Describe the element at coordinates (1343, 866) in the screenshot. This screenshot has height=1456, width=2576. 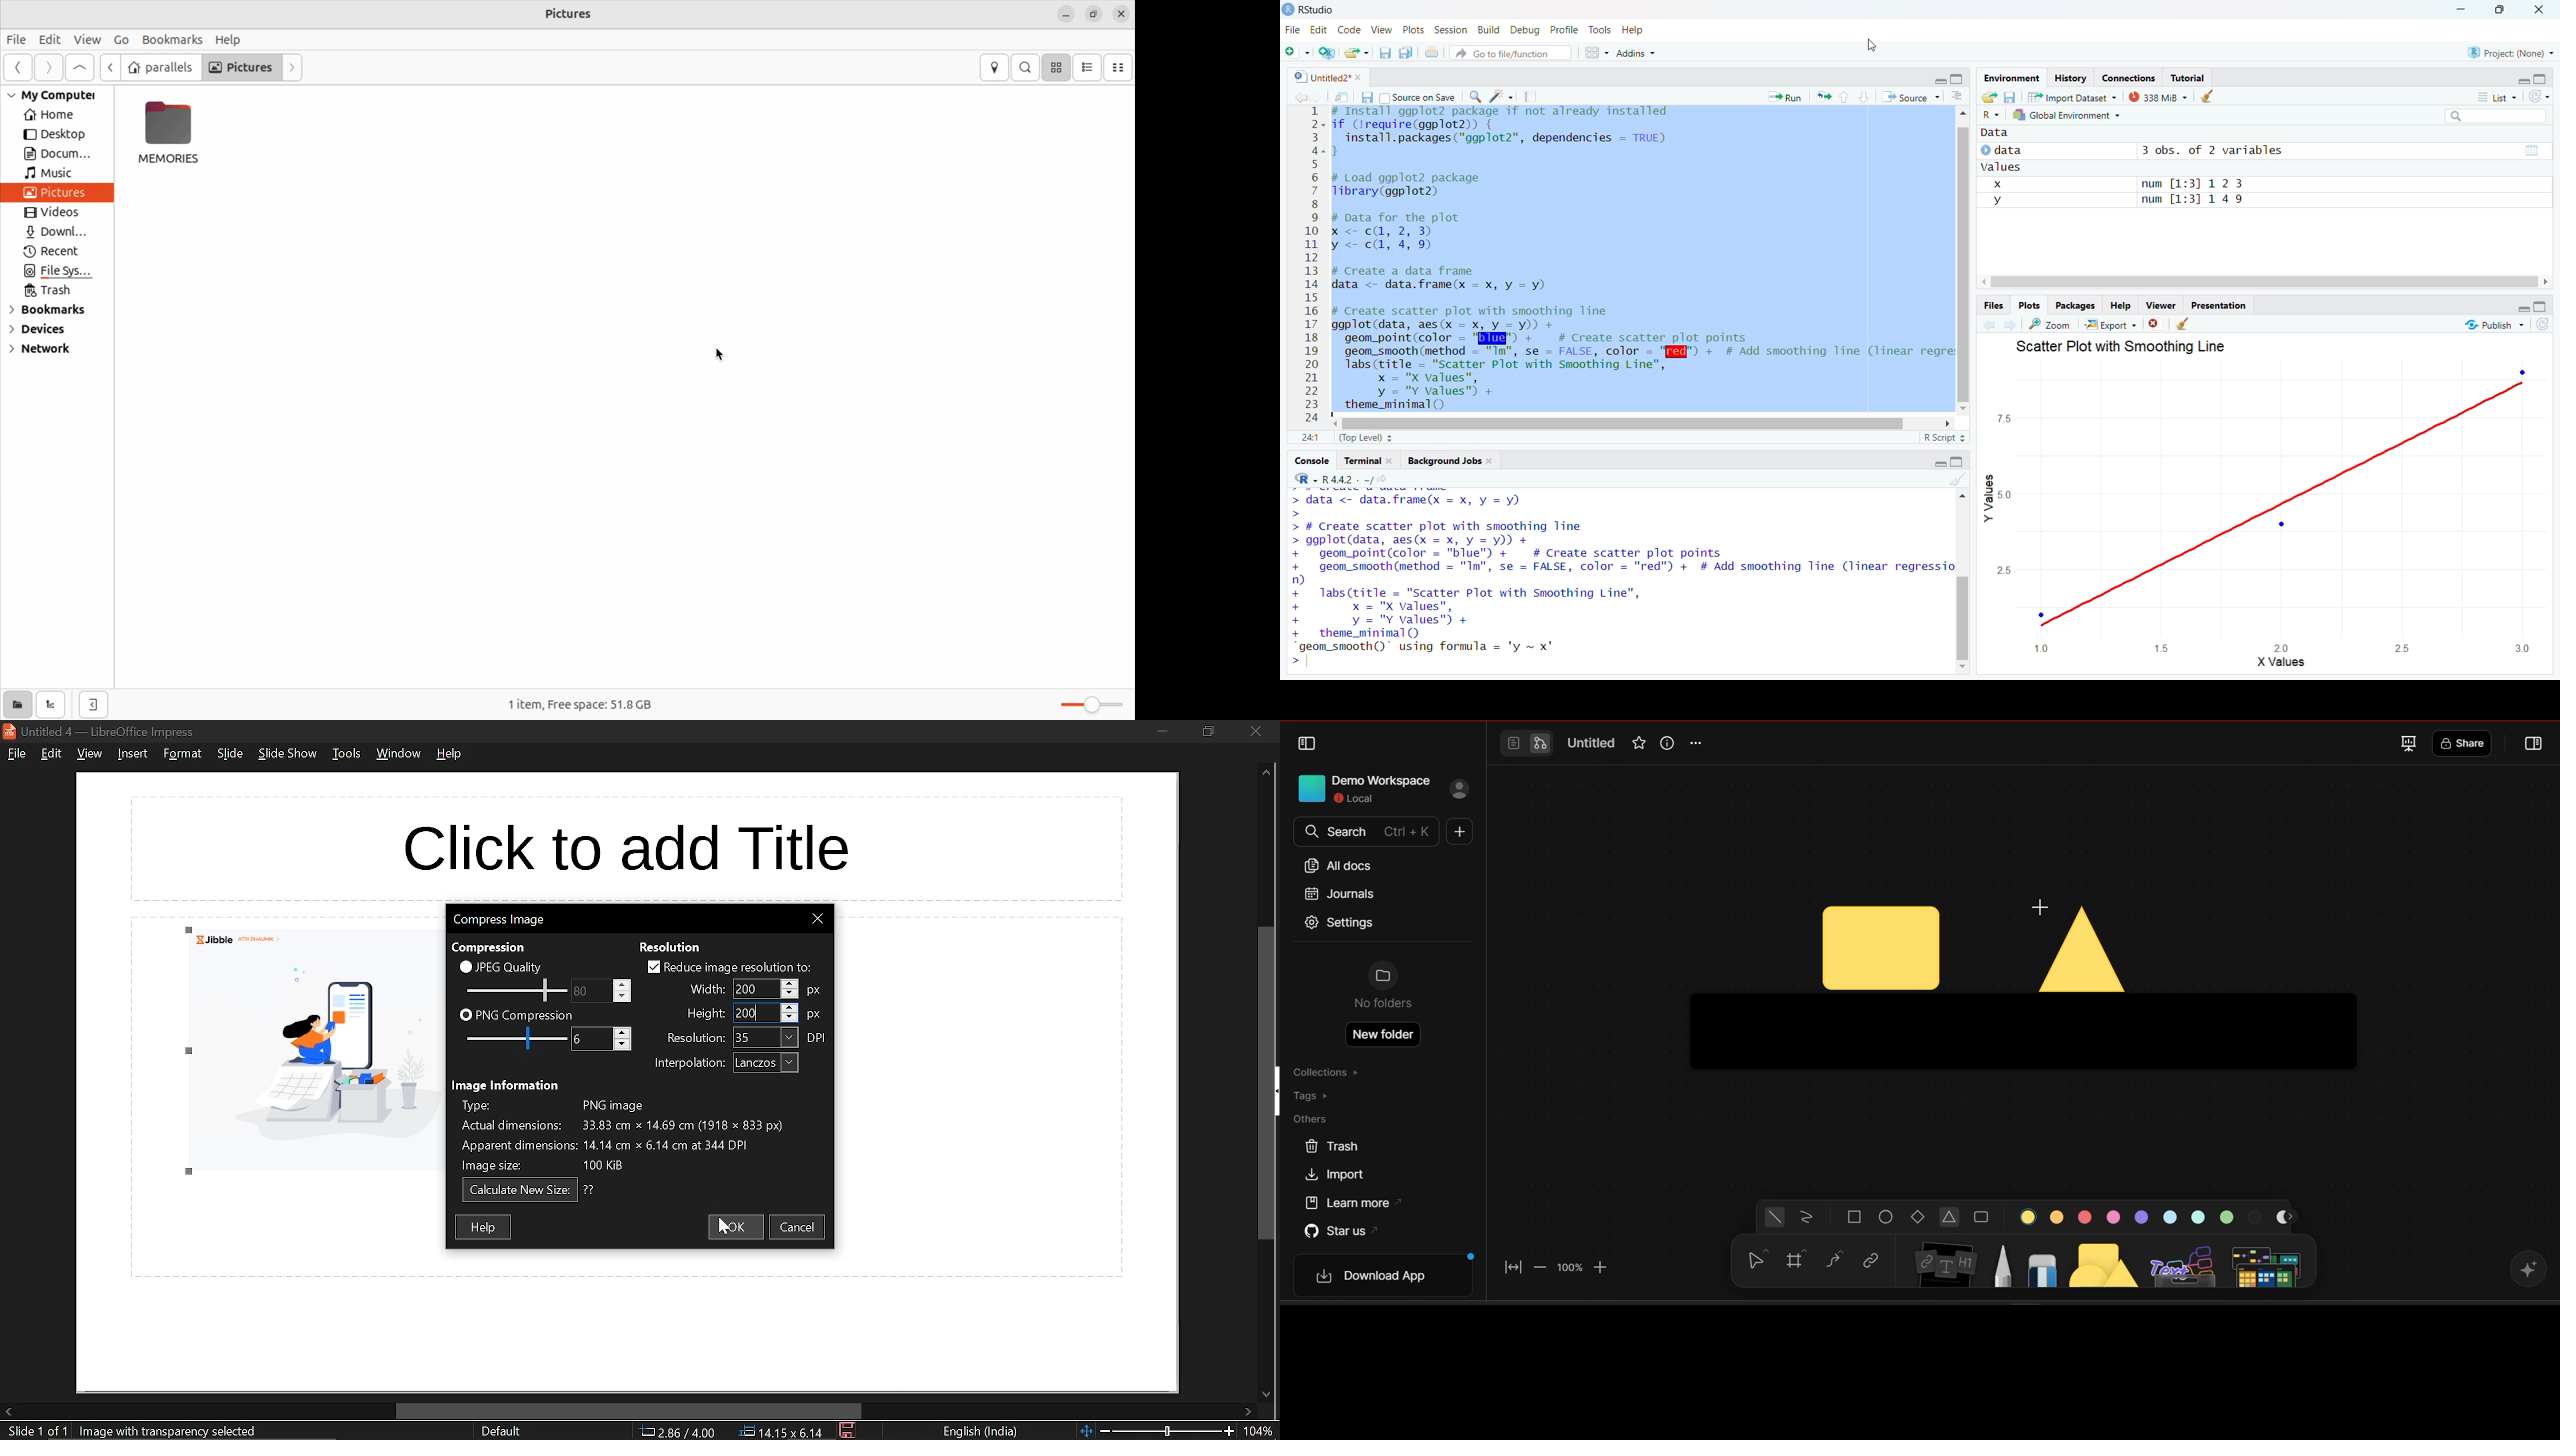
I see `all docs` at that location.